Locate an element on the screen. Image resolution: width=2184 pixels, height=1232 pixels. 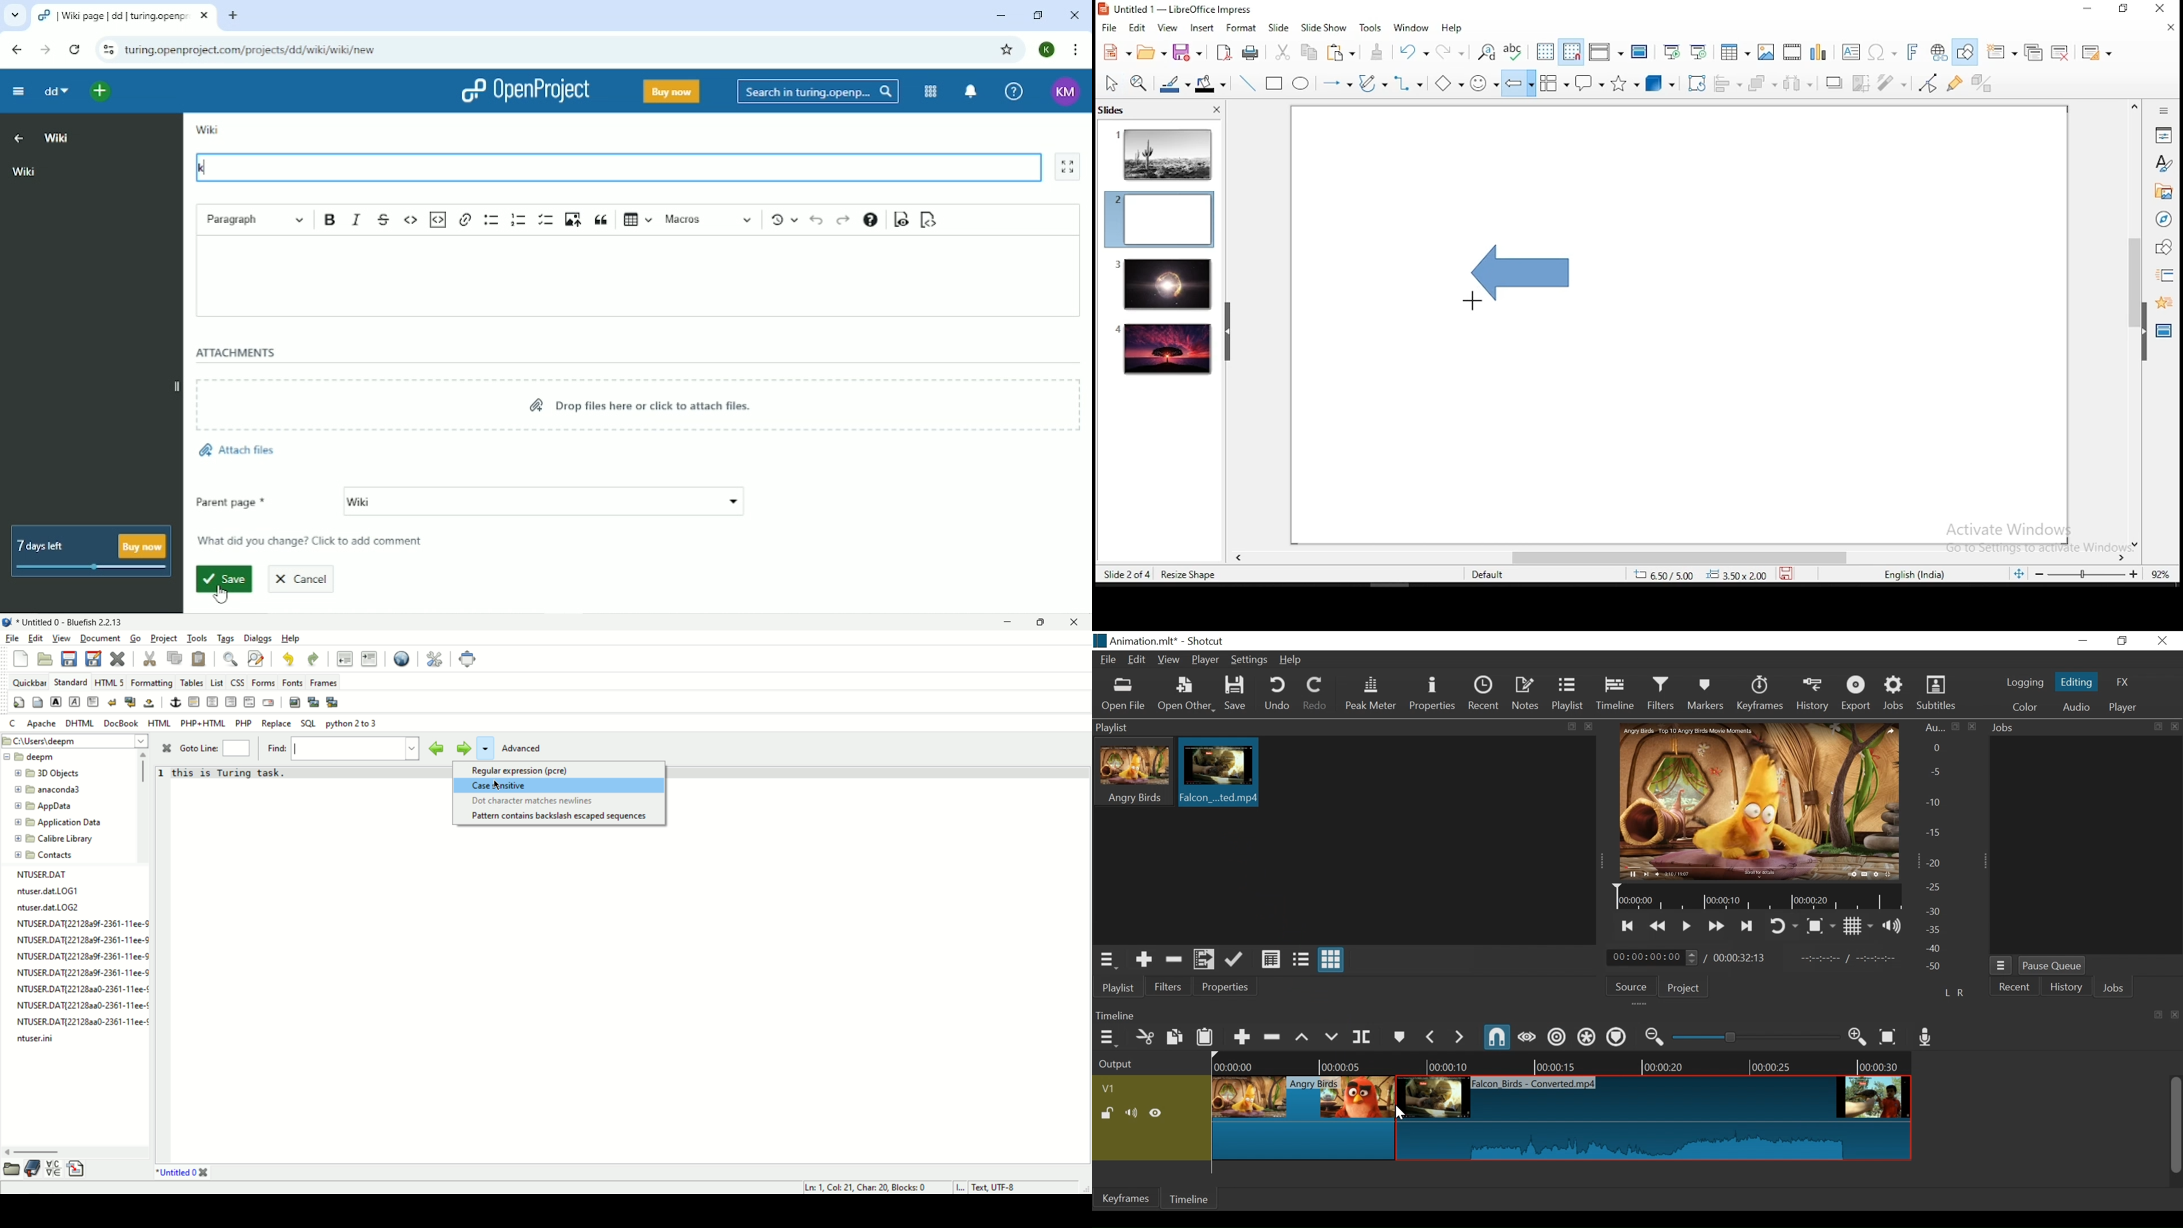
DocBook is located at coordinates (121, 723).